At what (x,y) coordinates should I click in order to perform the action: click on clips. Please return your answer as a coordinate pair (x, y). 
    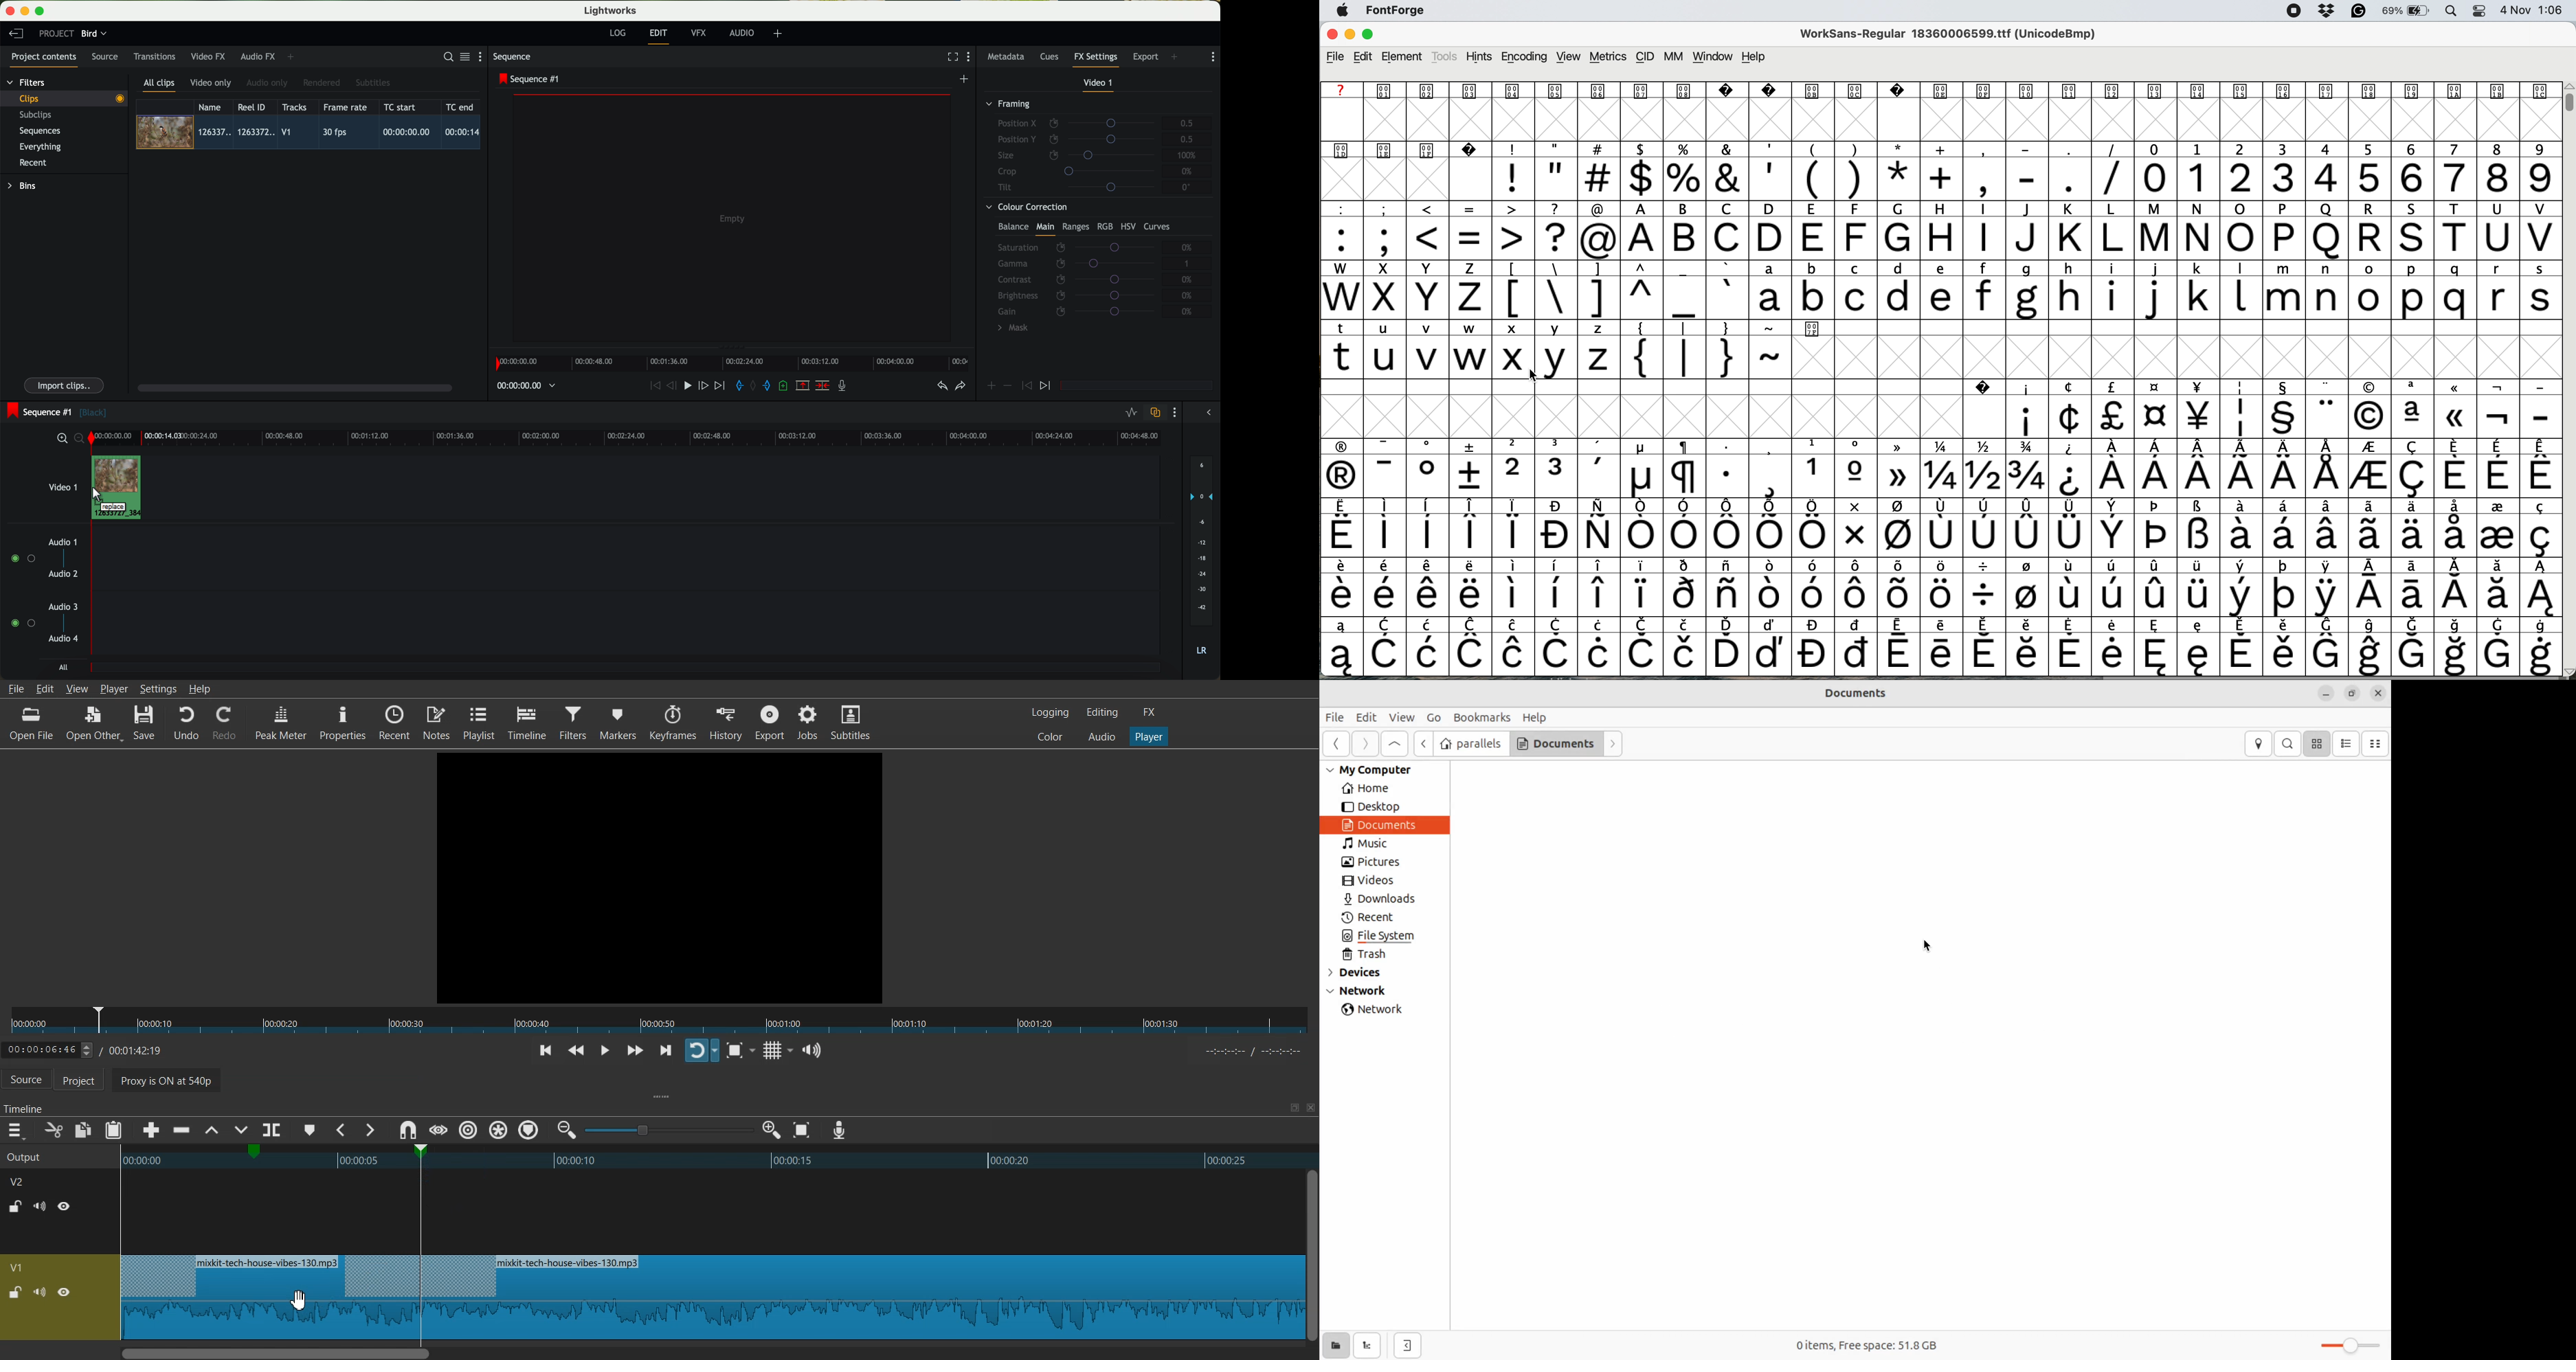
    Looking at the image, I should click on (64, 98).